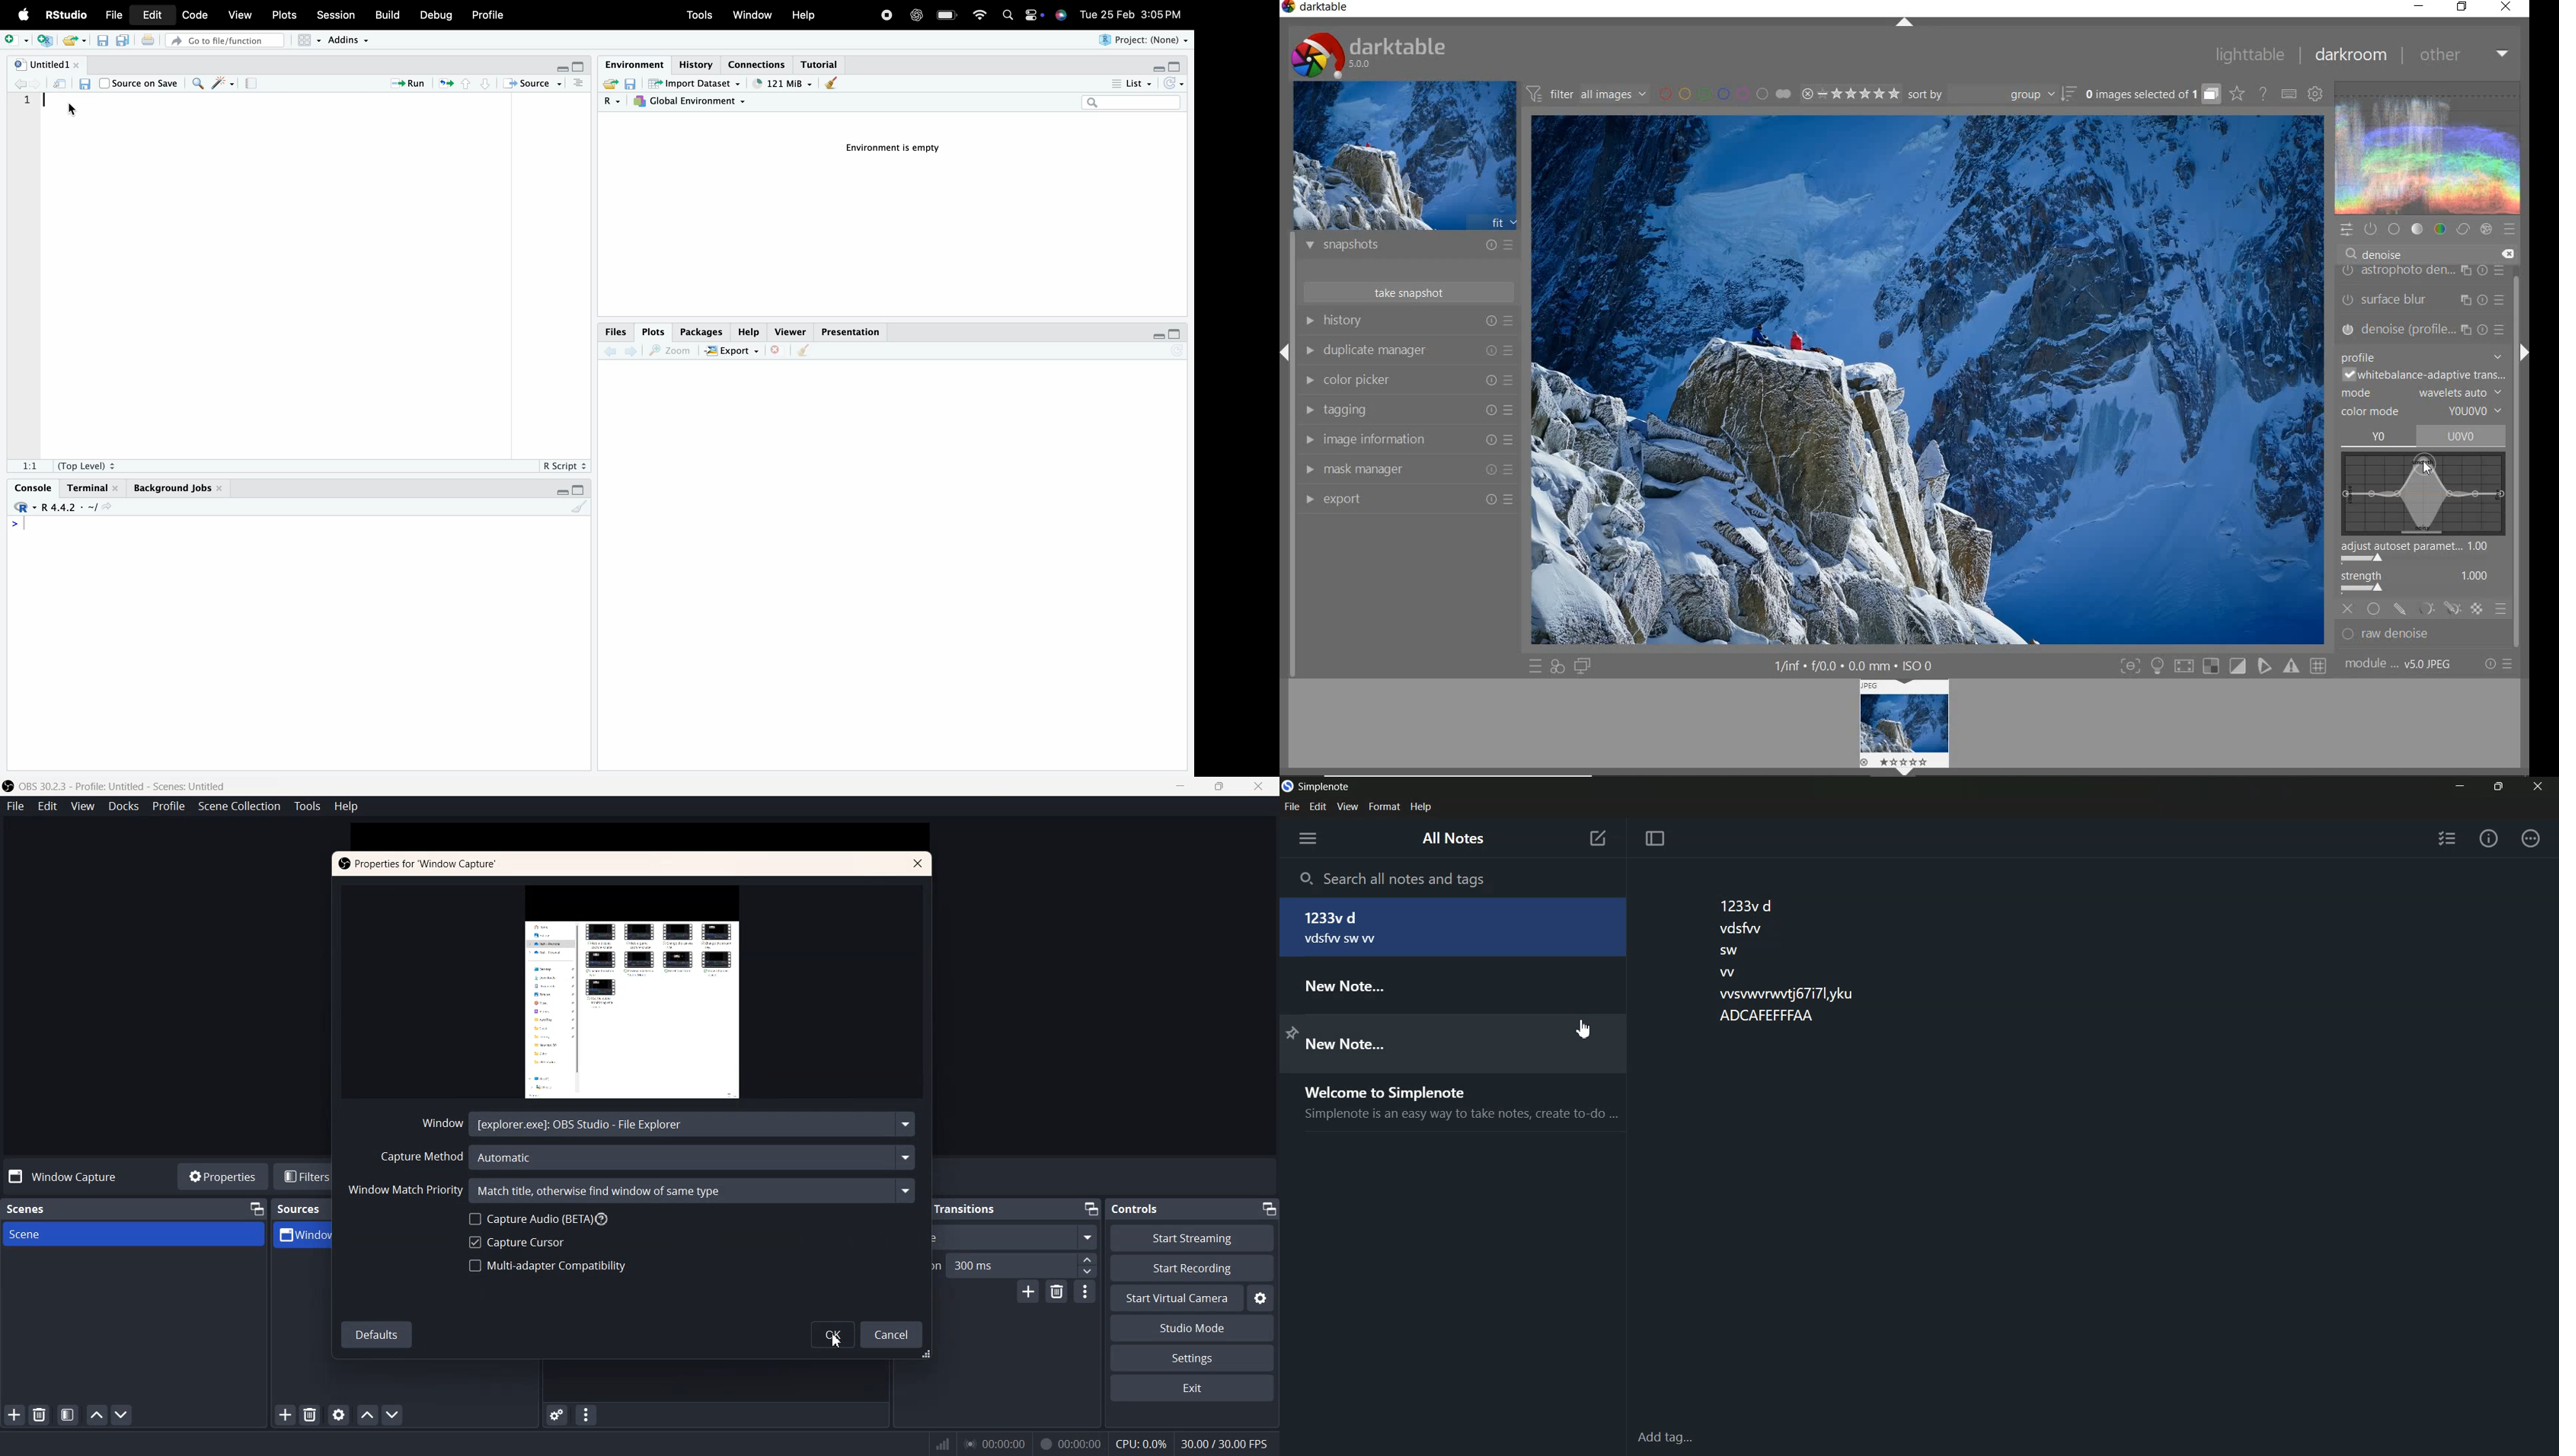 The image size is (2576, 1456). Describe the element at coordinates (2459, 785) in the screenshot. I see `Minimize` at that location.